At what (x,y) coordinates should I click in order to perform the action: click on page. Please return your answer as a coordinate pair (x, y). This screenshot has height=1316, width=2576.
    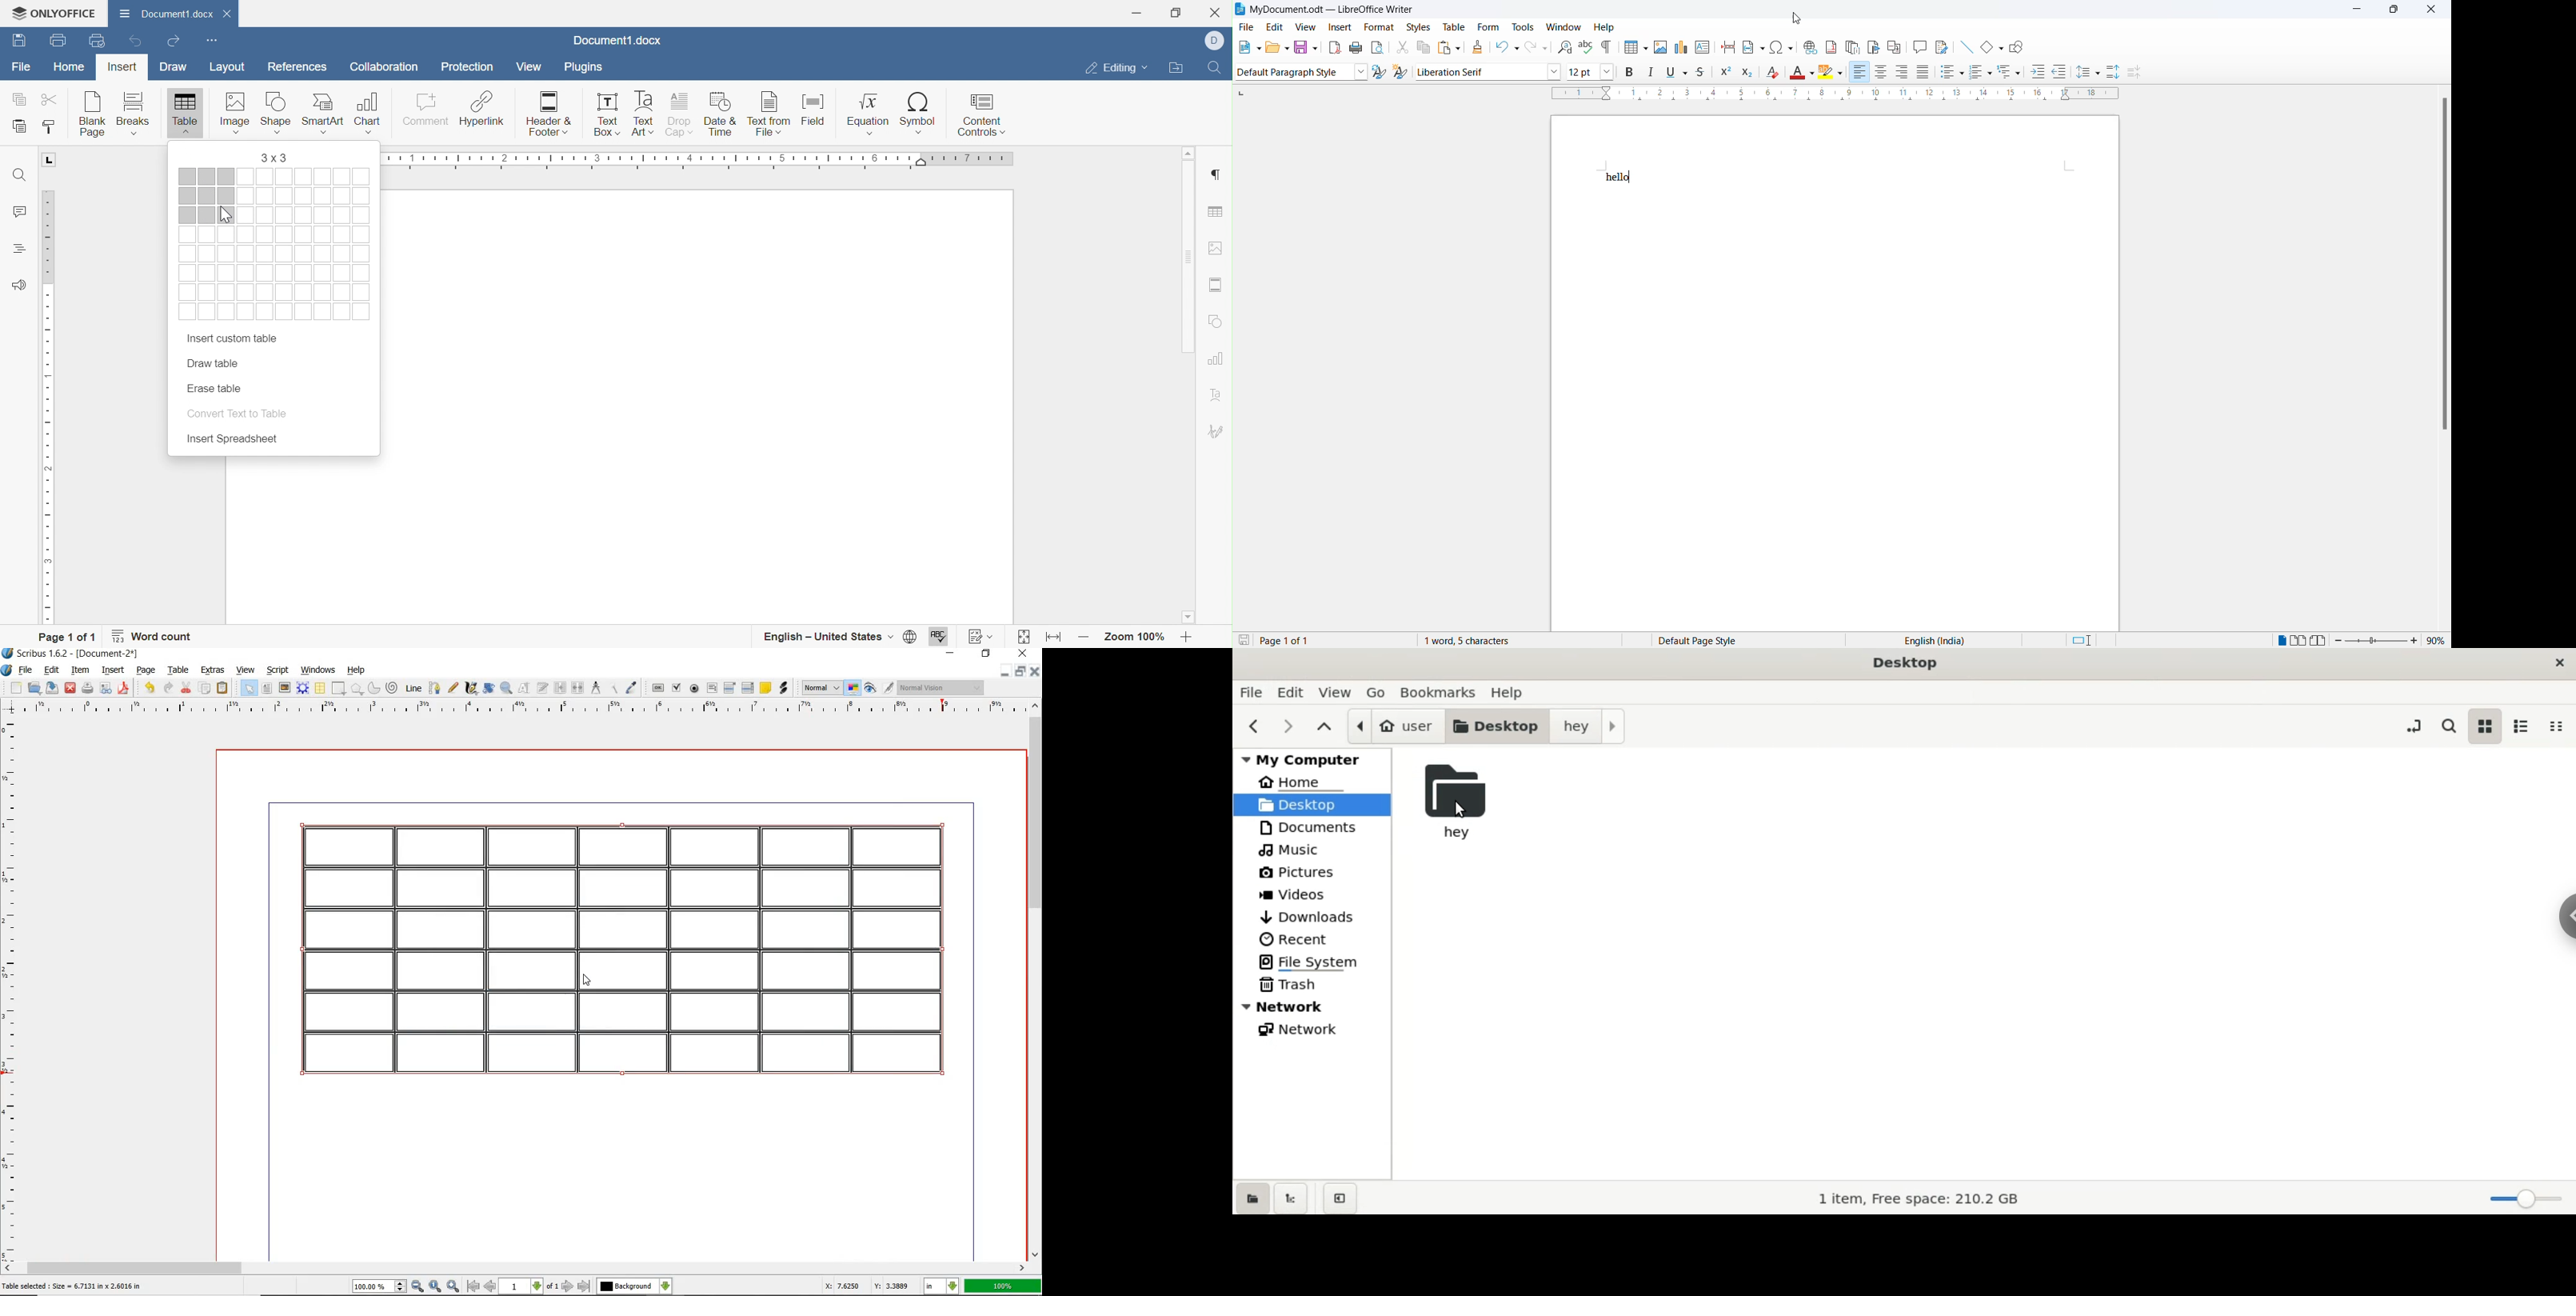
    Looking at the image, I should click on (1834, 141).